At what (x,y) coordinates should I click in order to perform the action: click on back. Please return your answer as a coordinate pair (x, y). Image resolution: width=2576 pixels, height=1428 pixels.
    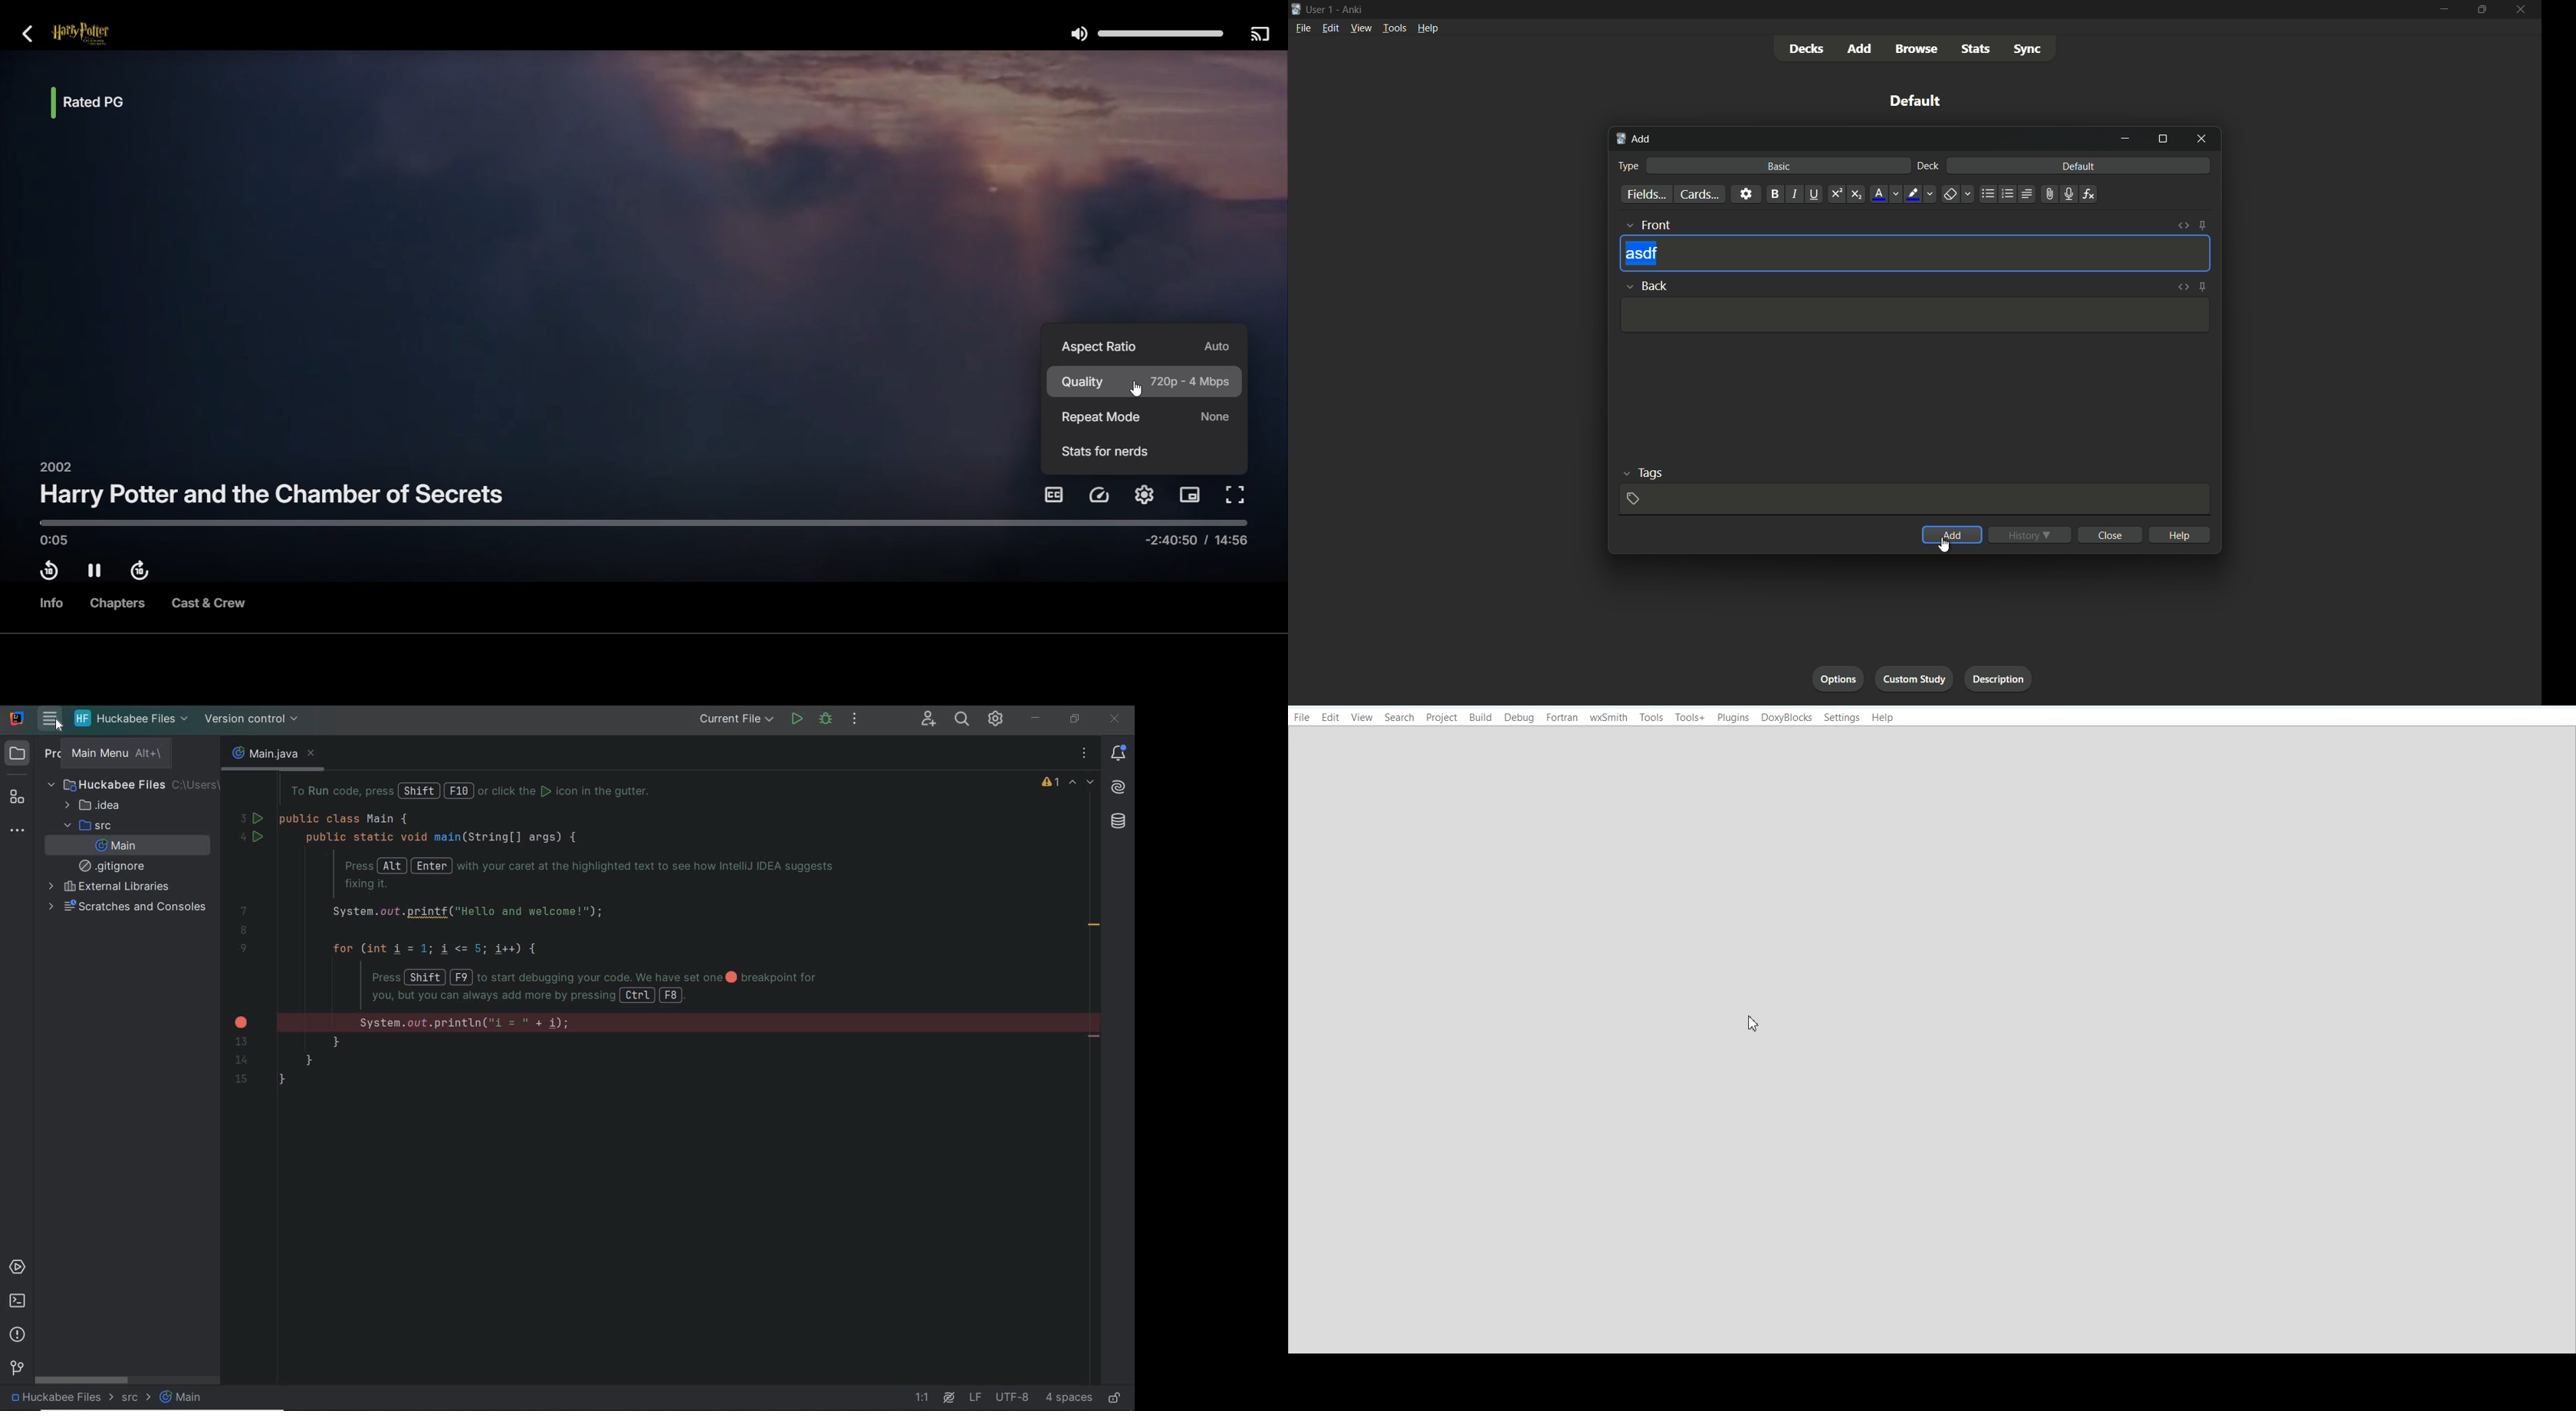
    Looking at the image, I should click on (1646, 284).